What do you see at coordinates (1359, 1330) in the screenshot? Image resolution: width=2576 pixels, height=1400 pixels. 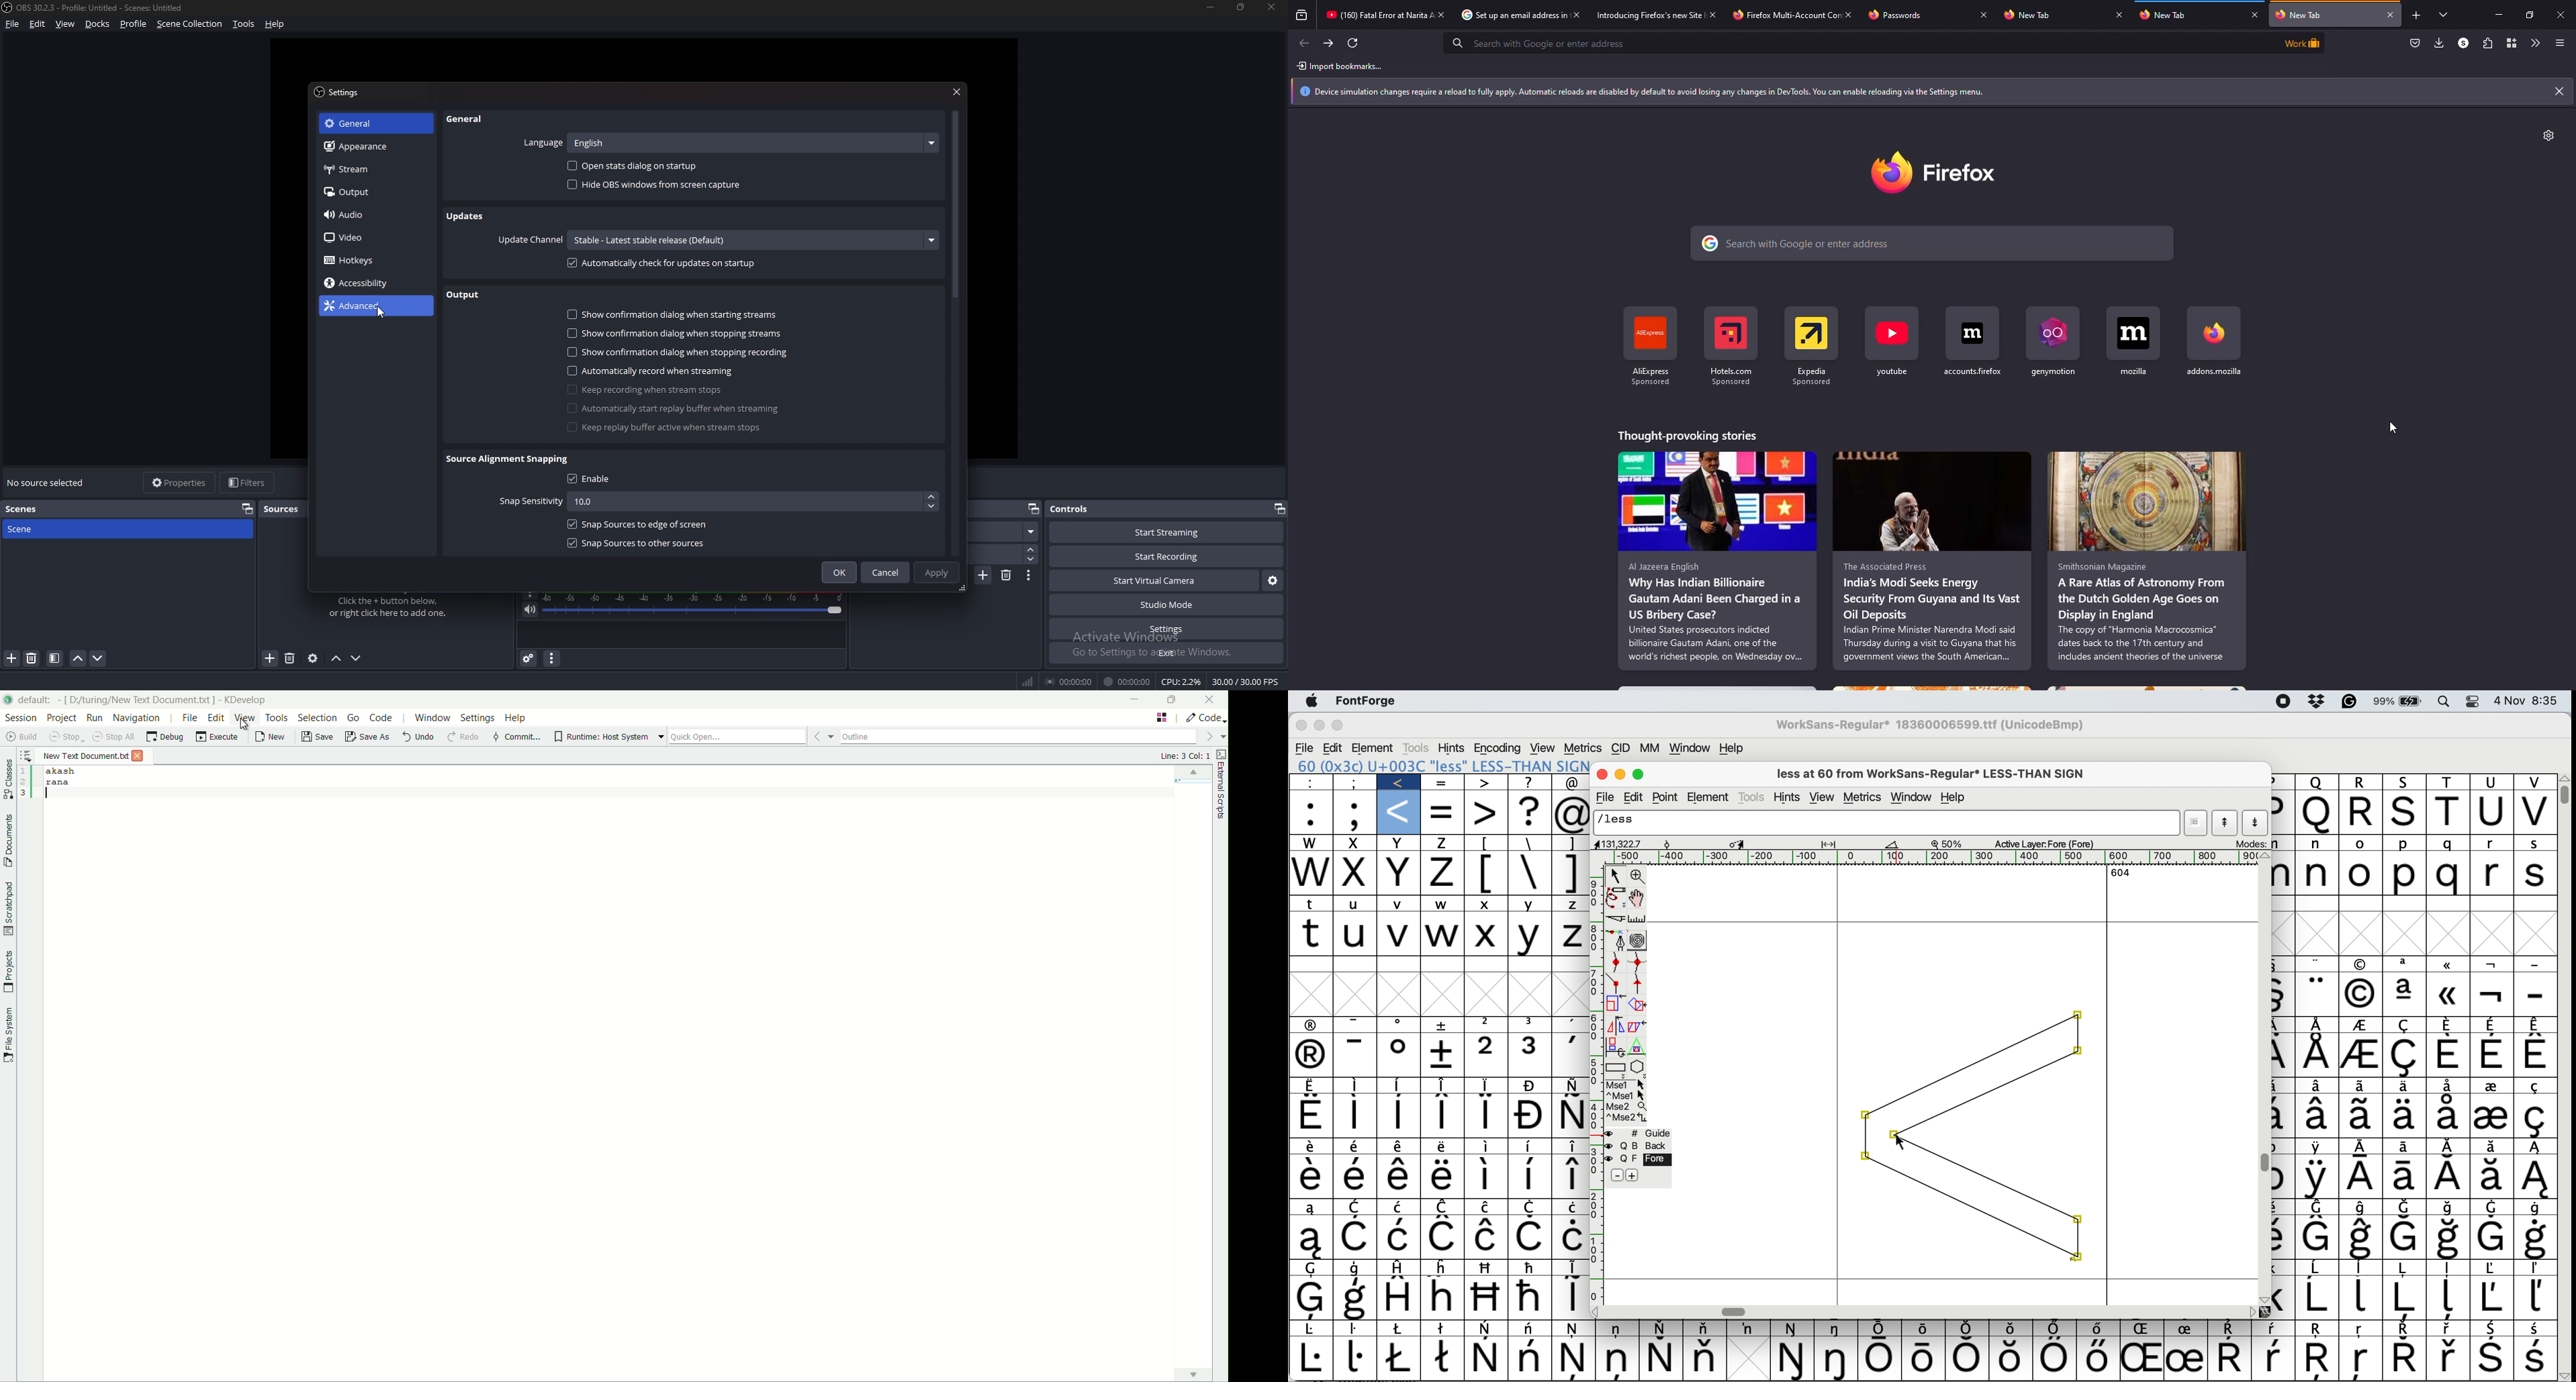 I see `Symbol` at bounding box center [1359, 1330].